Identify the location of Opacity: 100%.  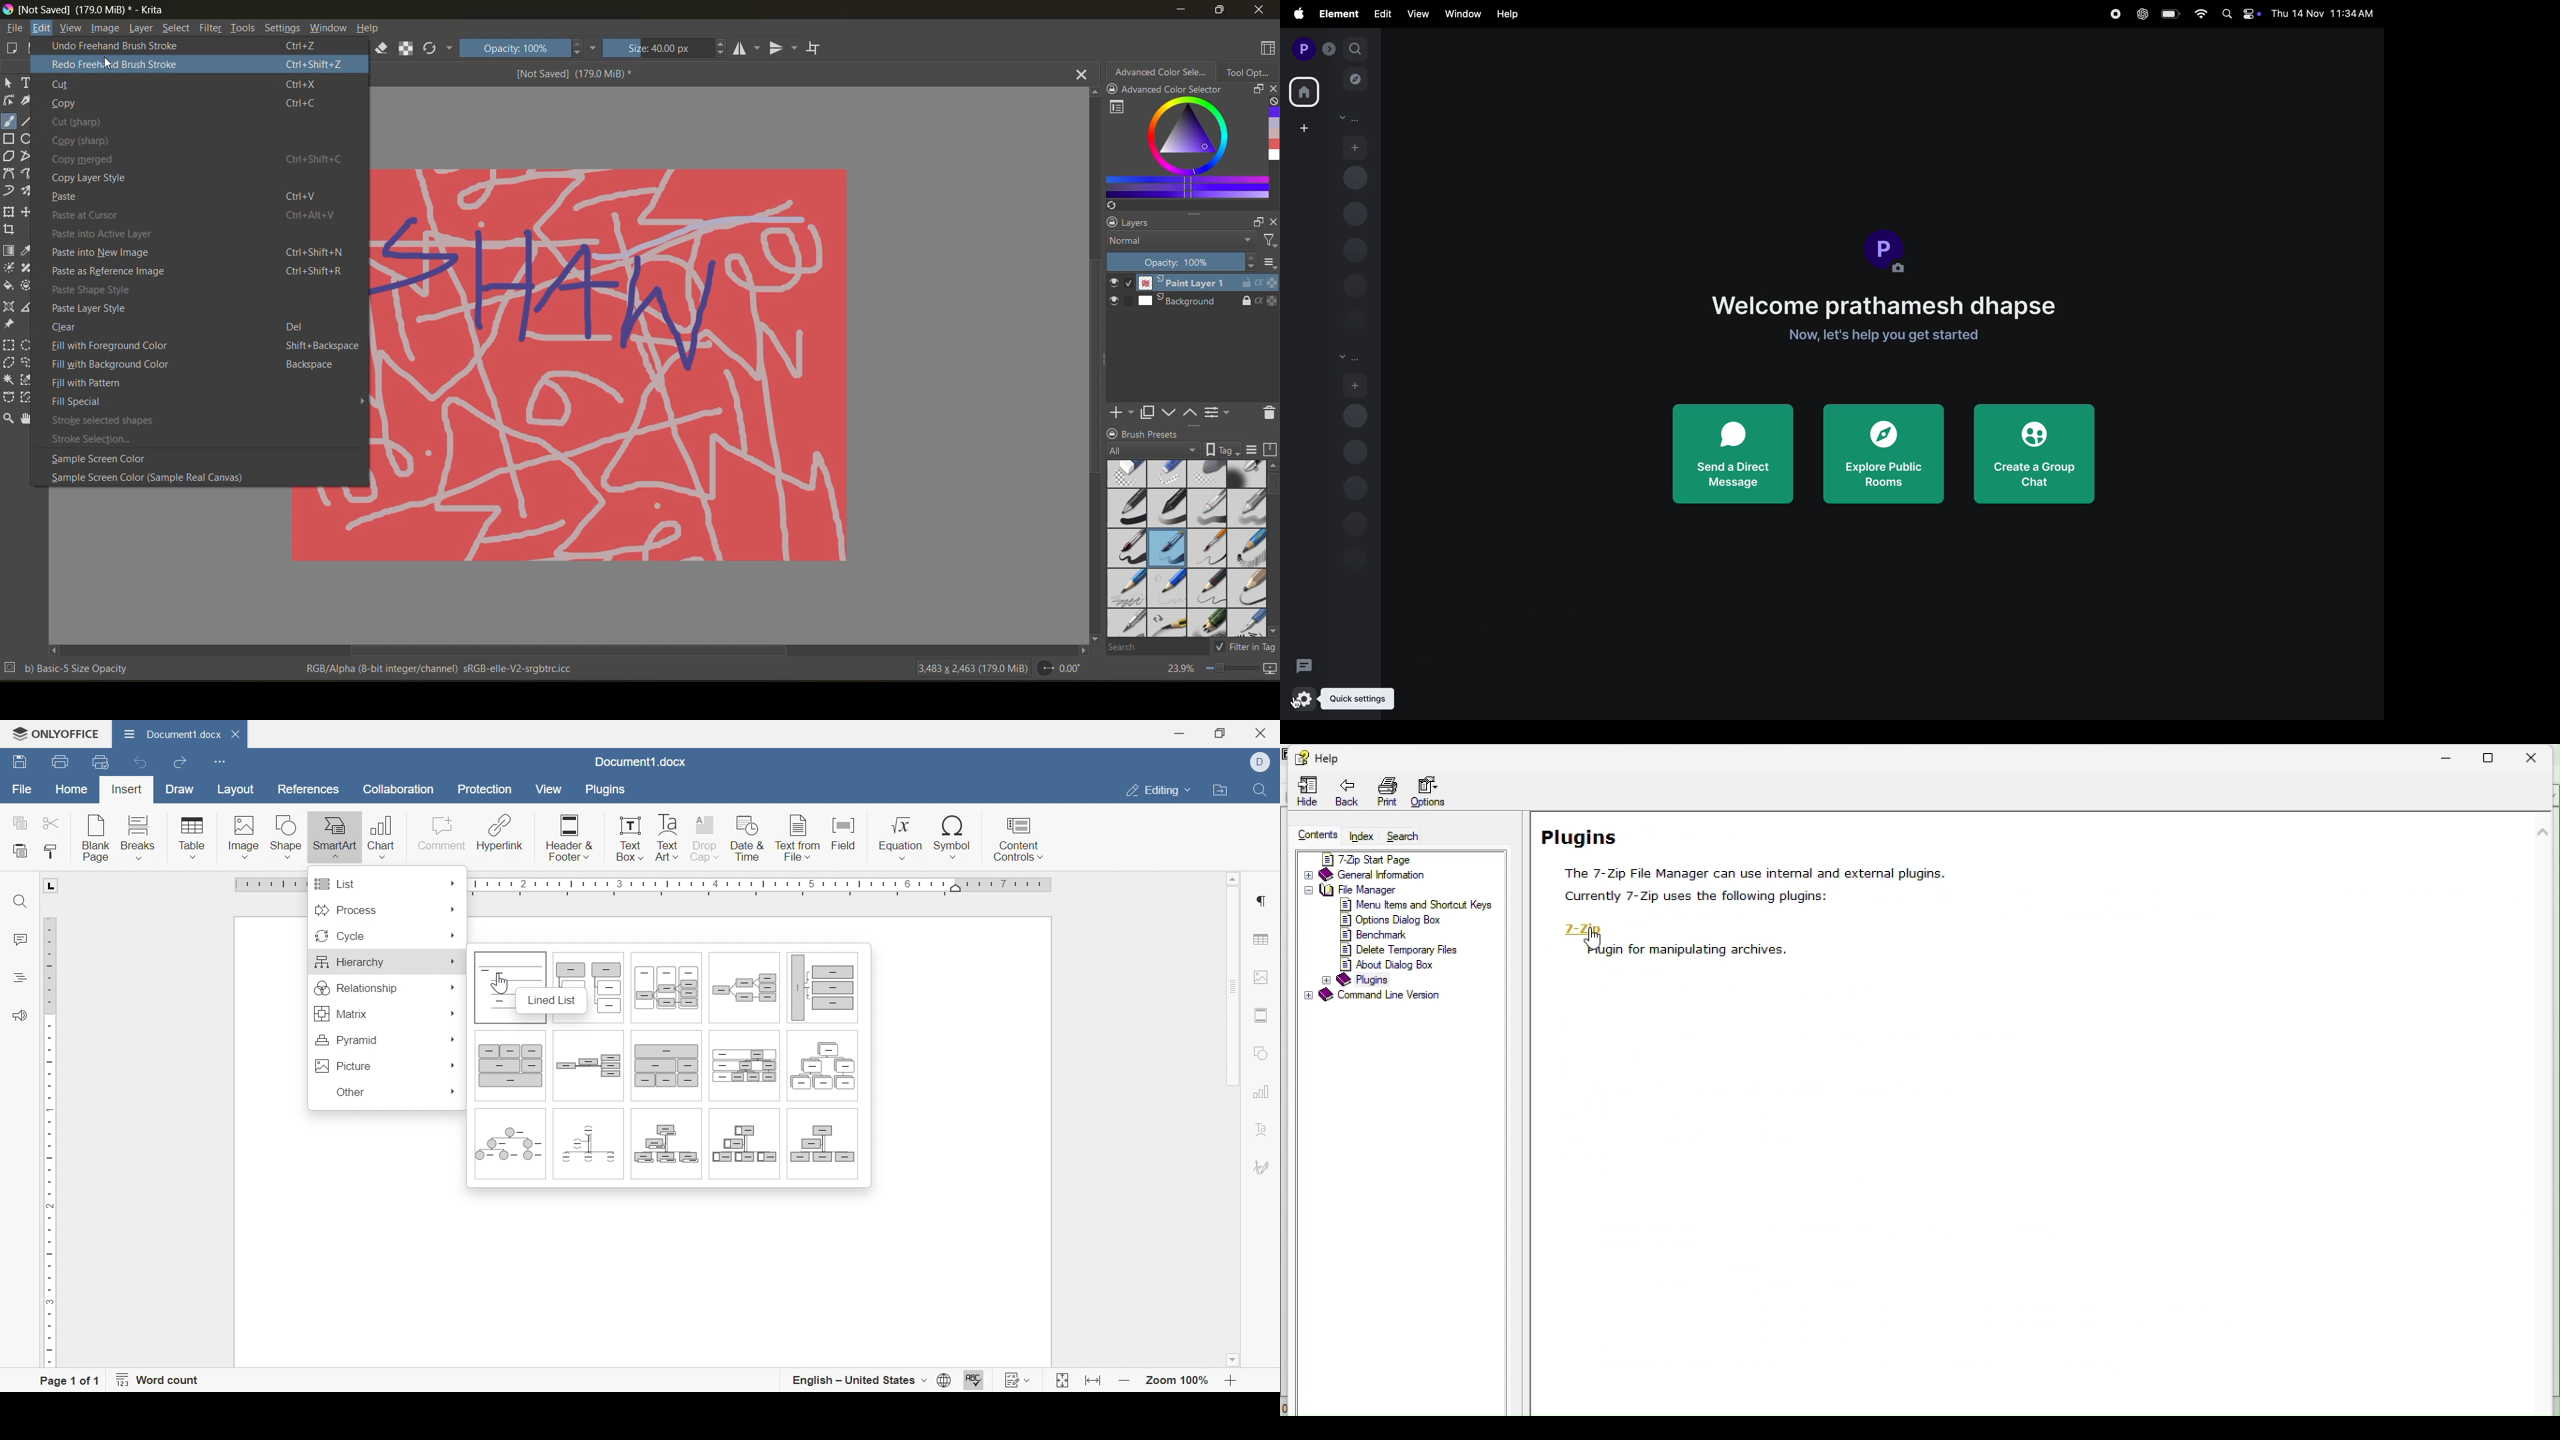
(529, 49).